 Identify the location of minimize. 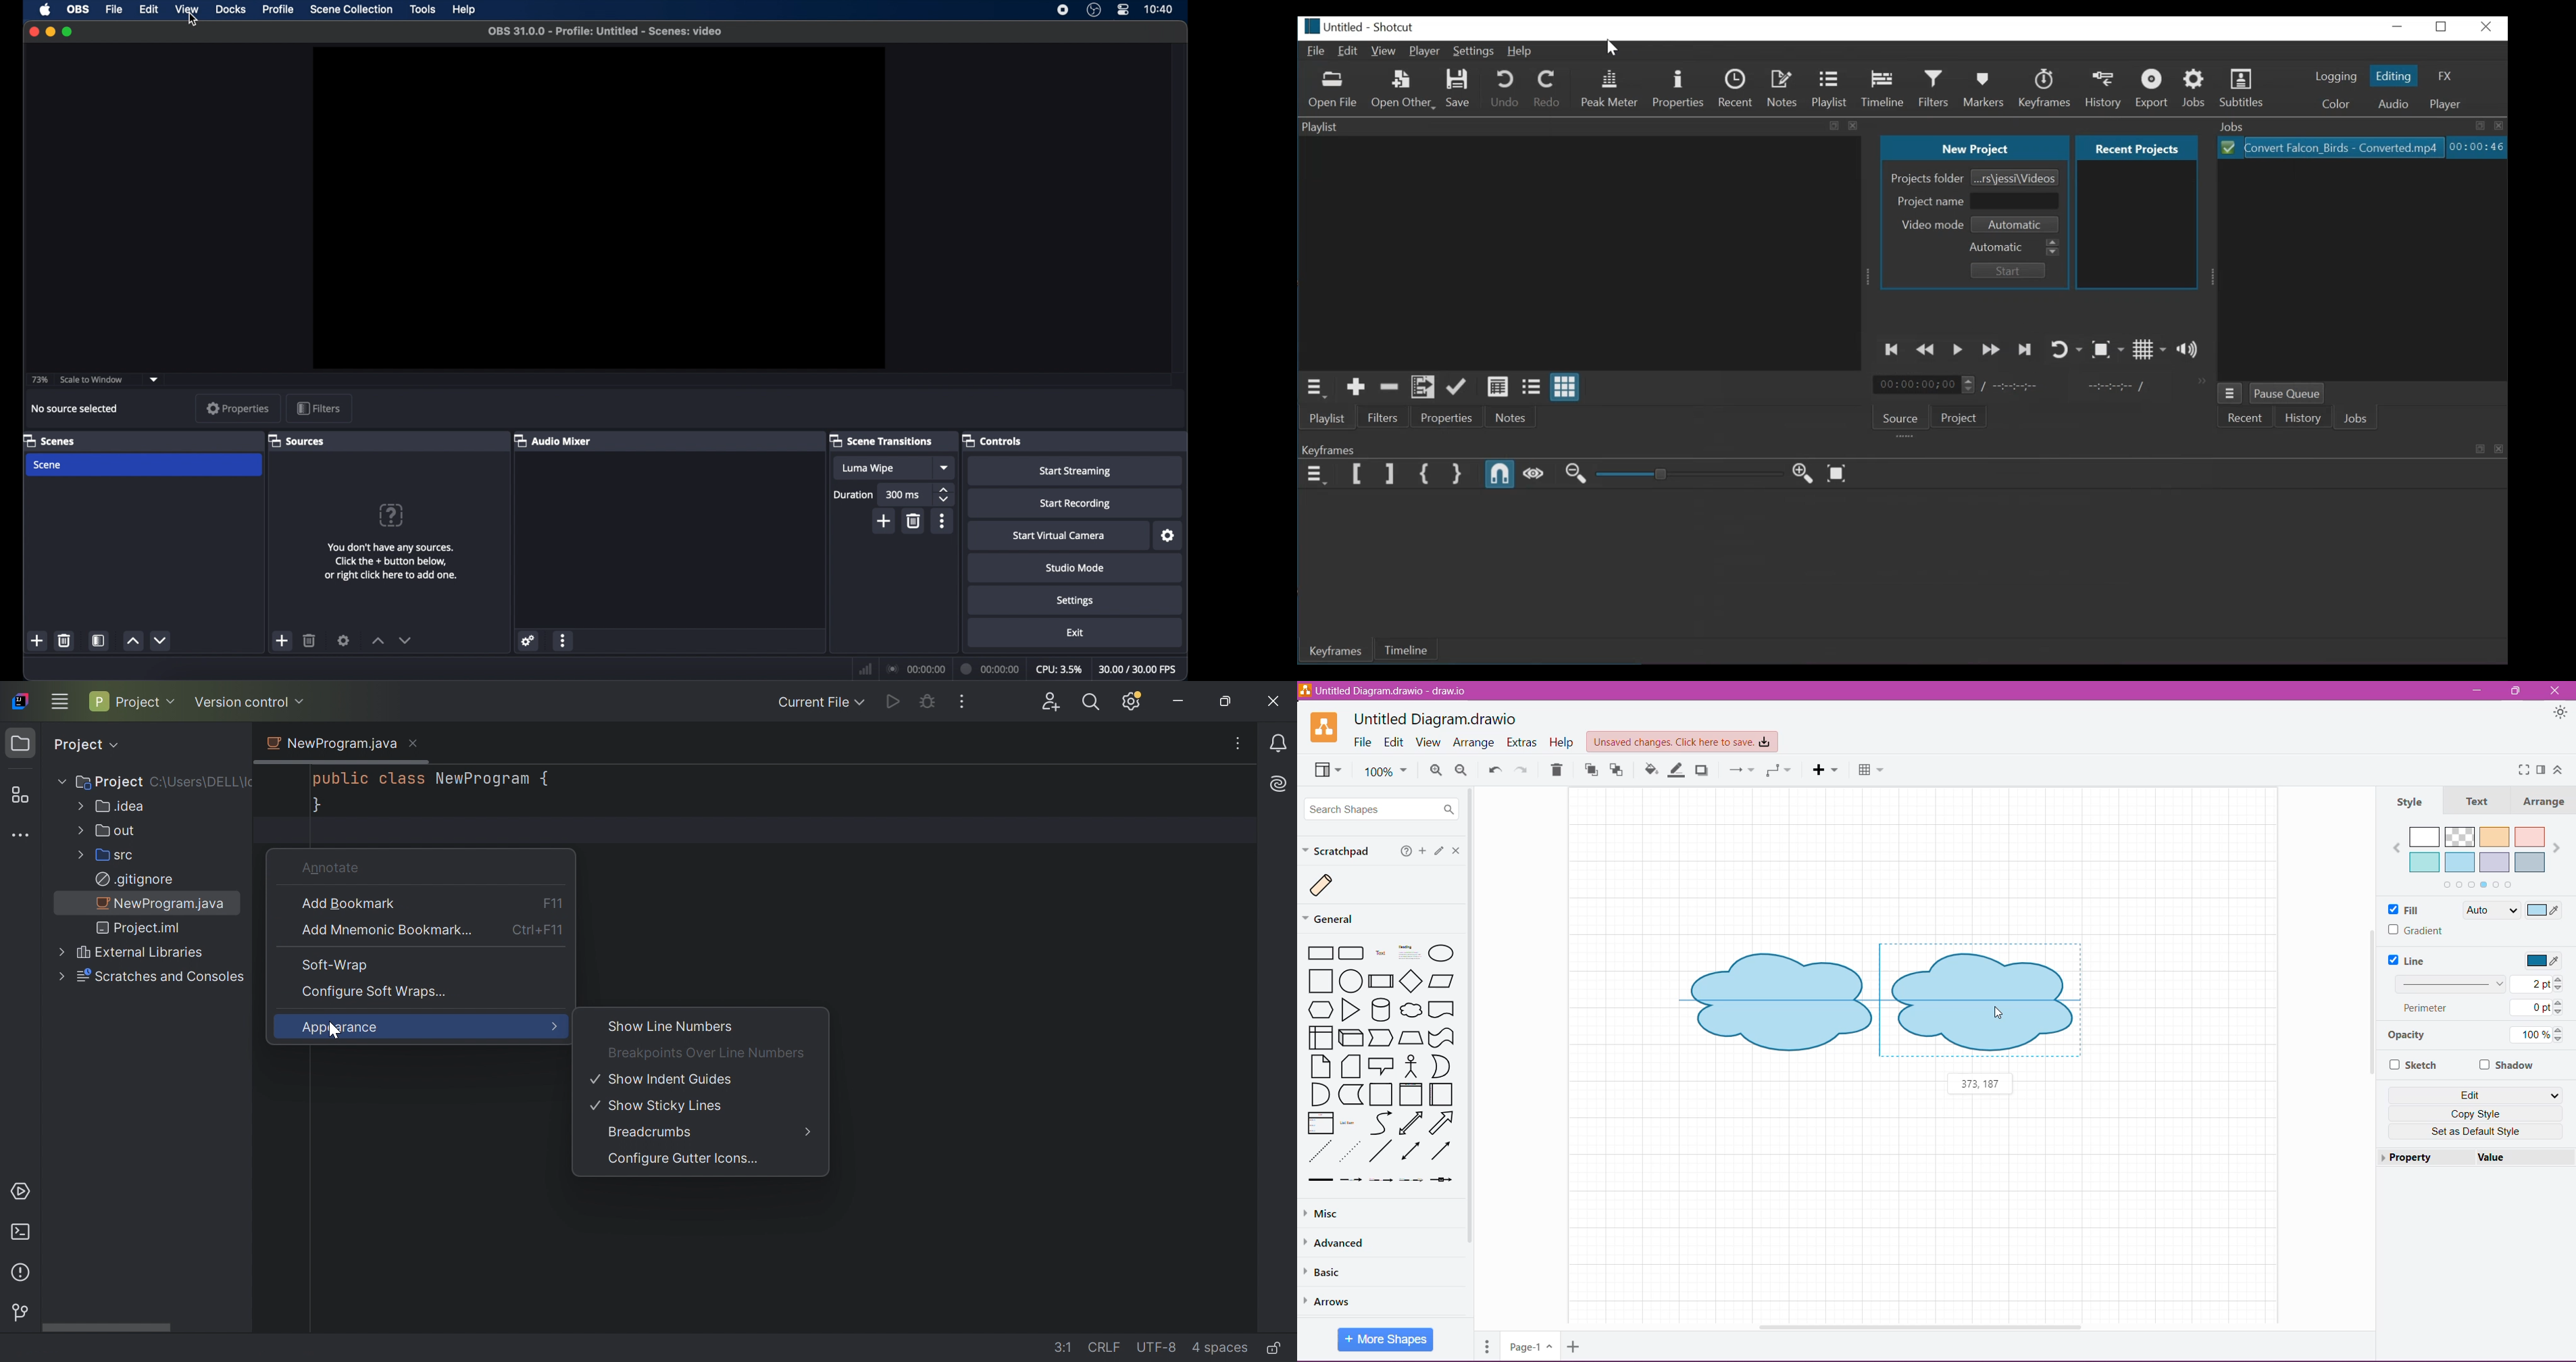
(2400, 29).